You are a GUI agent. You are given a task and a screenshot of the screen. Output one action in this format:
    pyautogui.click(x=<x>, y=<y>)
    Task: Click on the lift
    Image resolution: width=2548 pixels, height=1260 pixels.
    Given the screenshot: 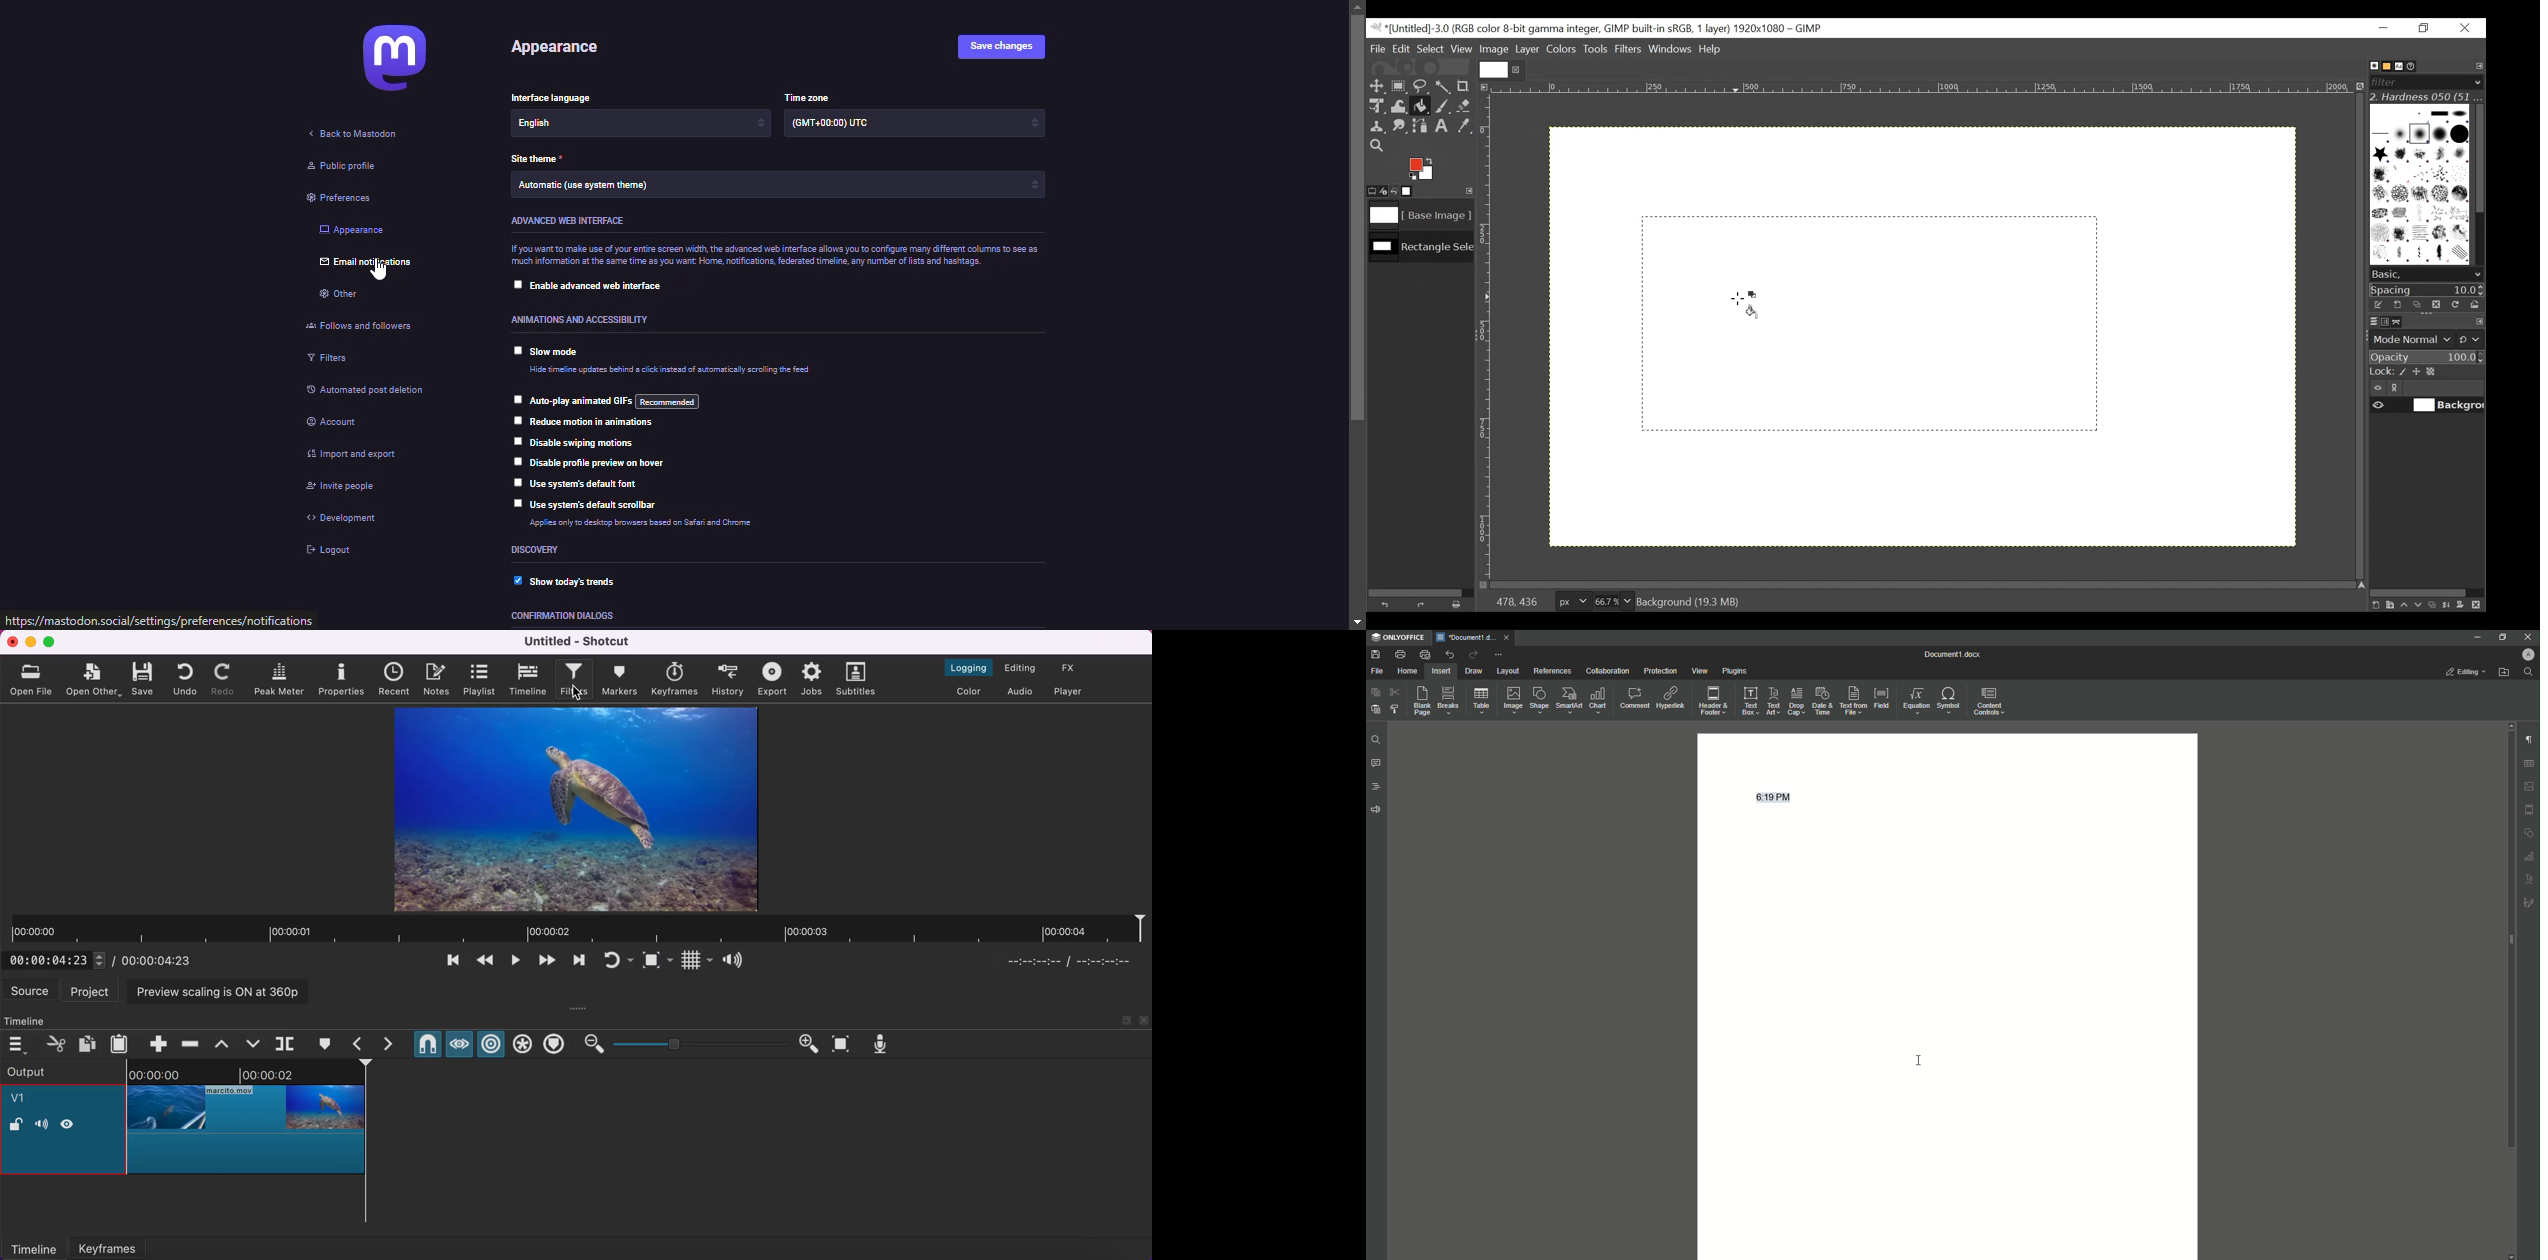 What is the action you would take?
    pyautogui.click(x=226, y=1043)
    